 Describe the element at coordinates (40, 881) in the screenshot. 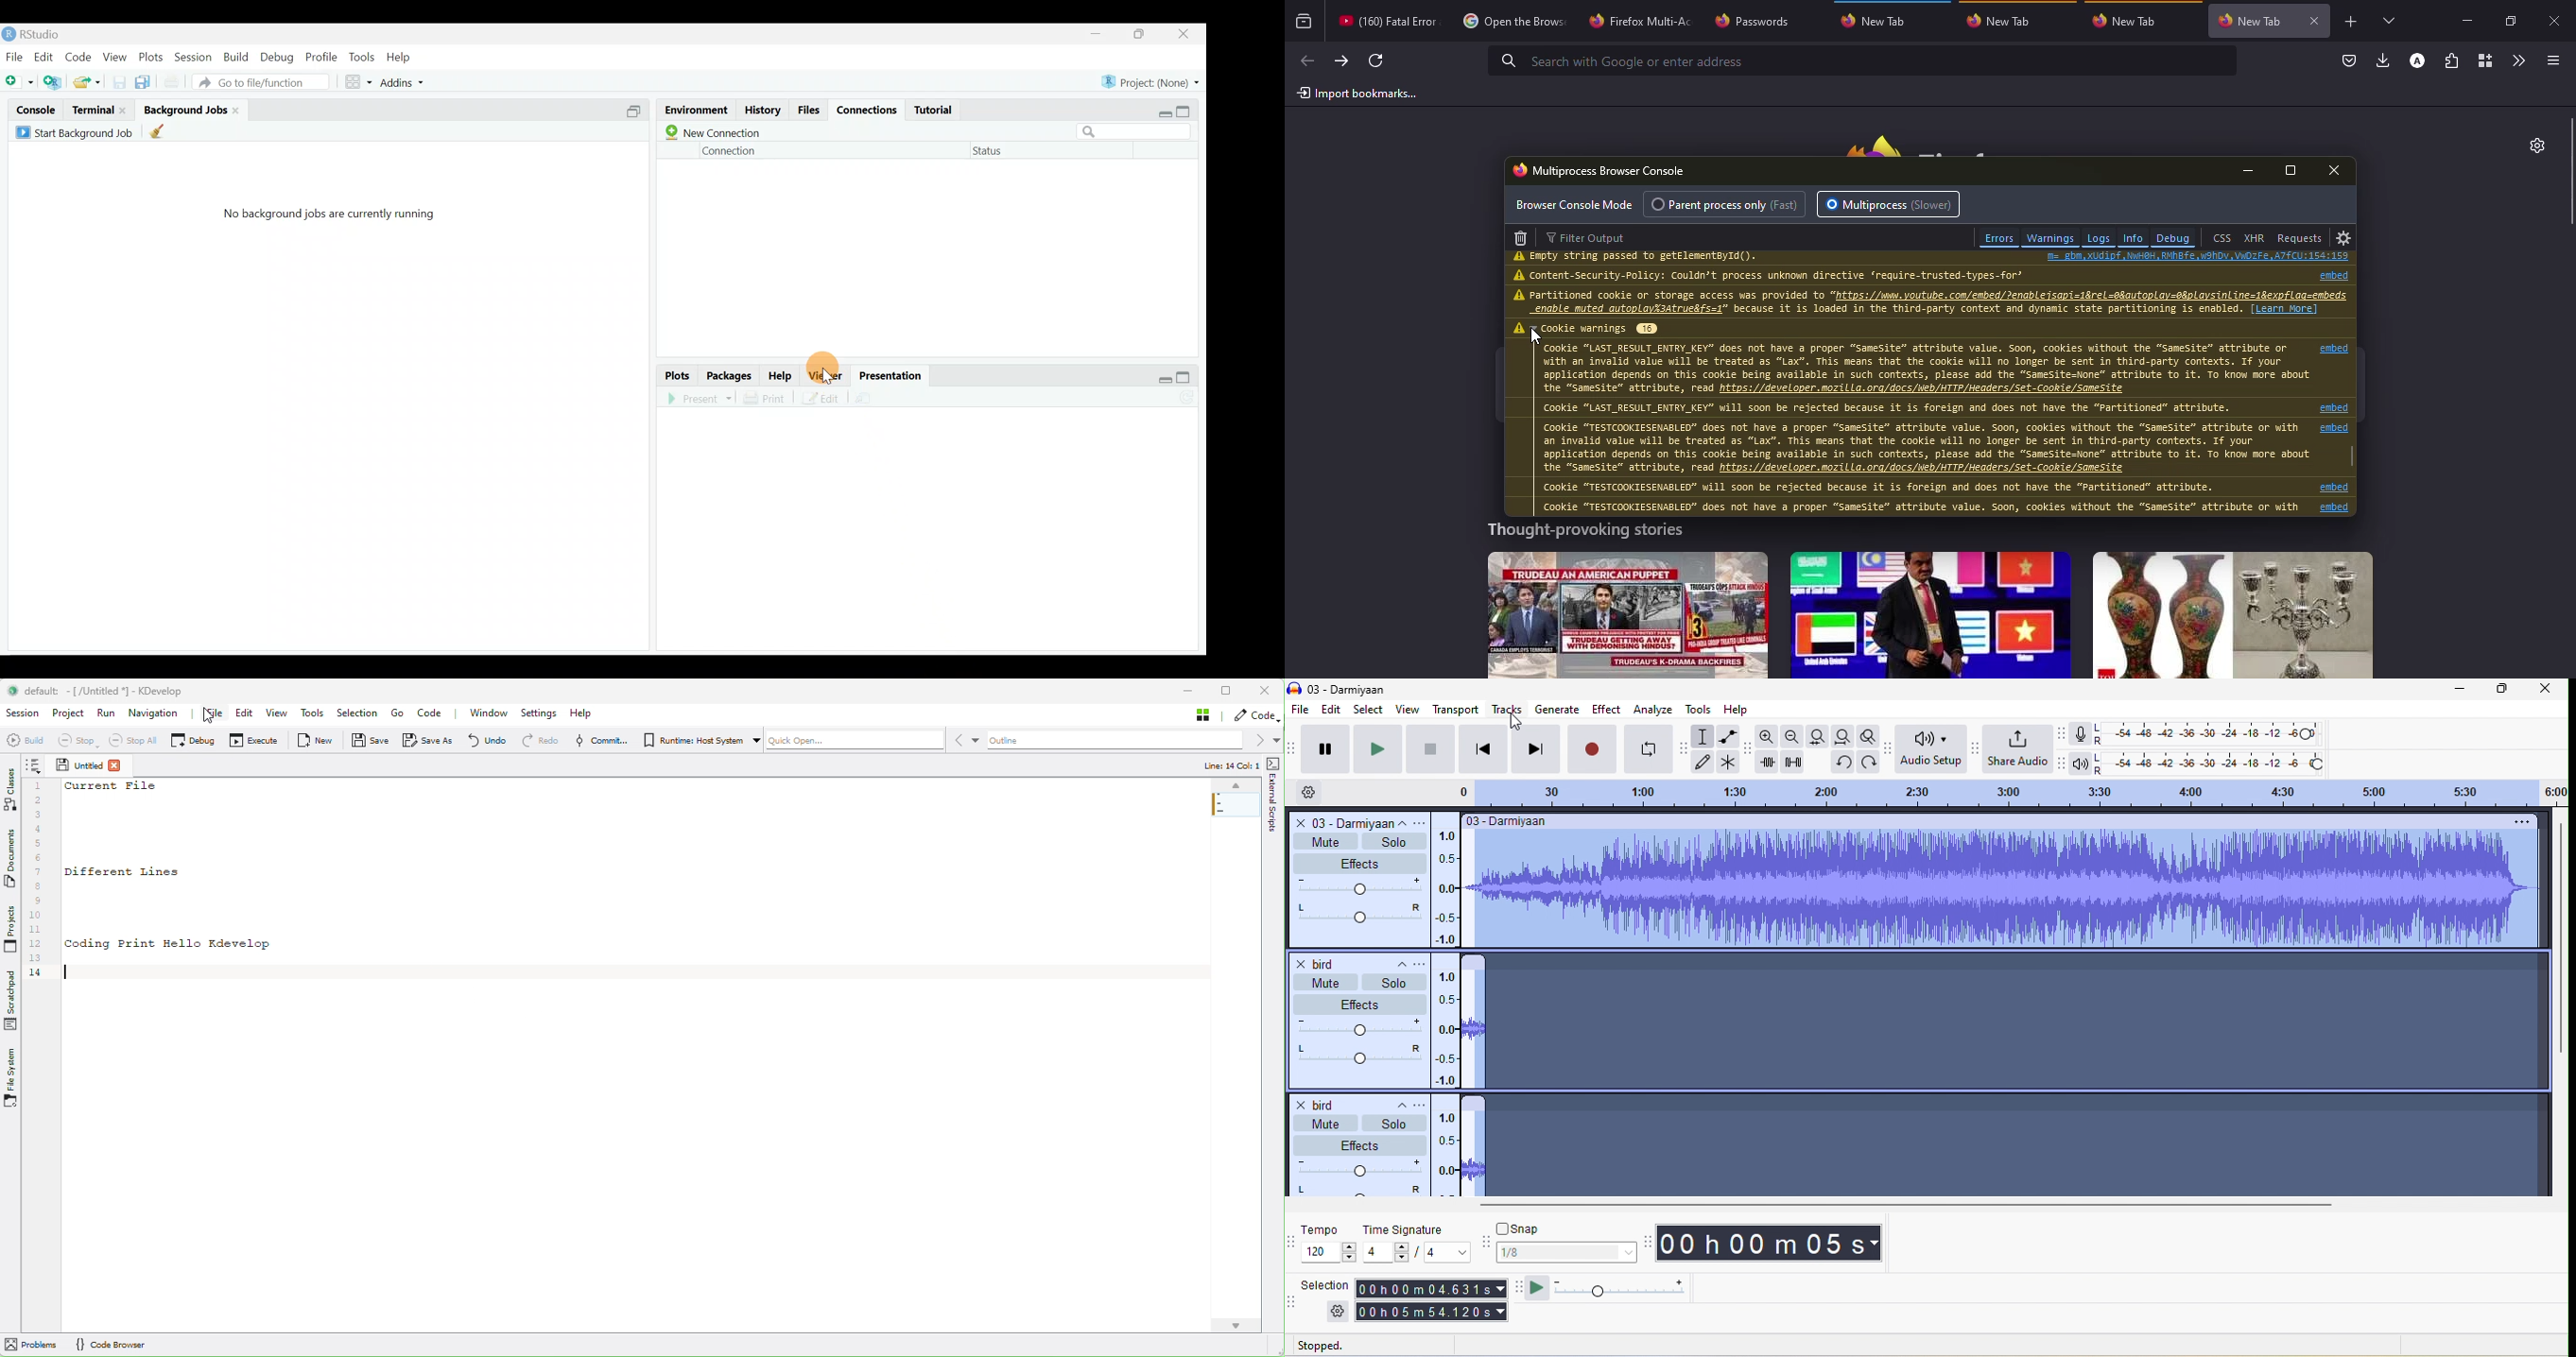

I see `Line numbers` at that location.